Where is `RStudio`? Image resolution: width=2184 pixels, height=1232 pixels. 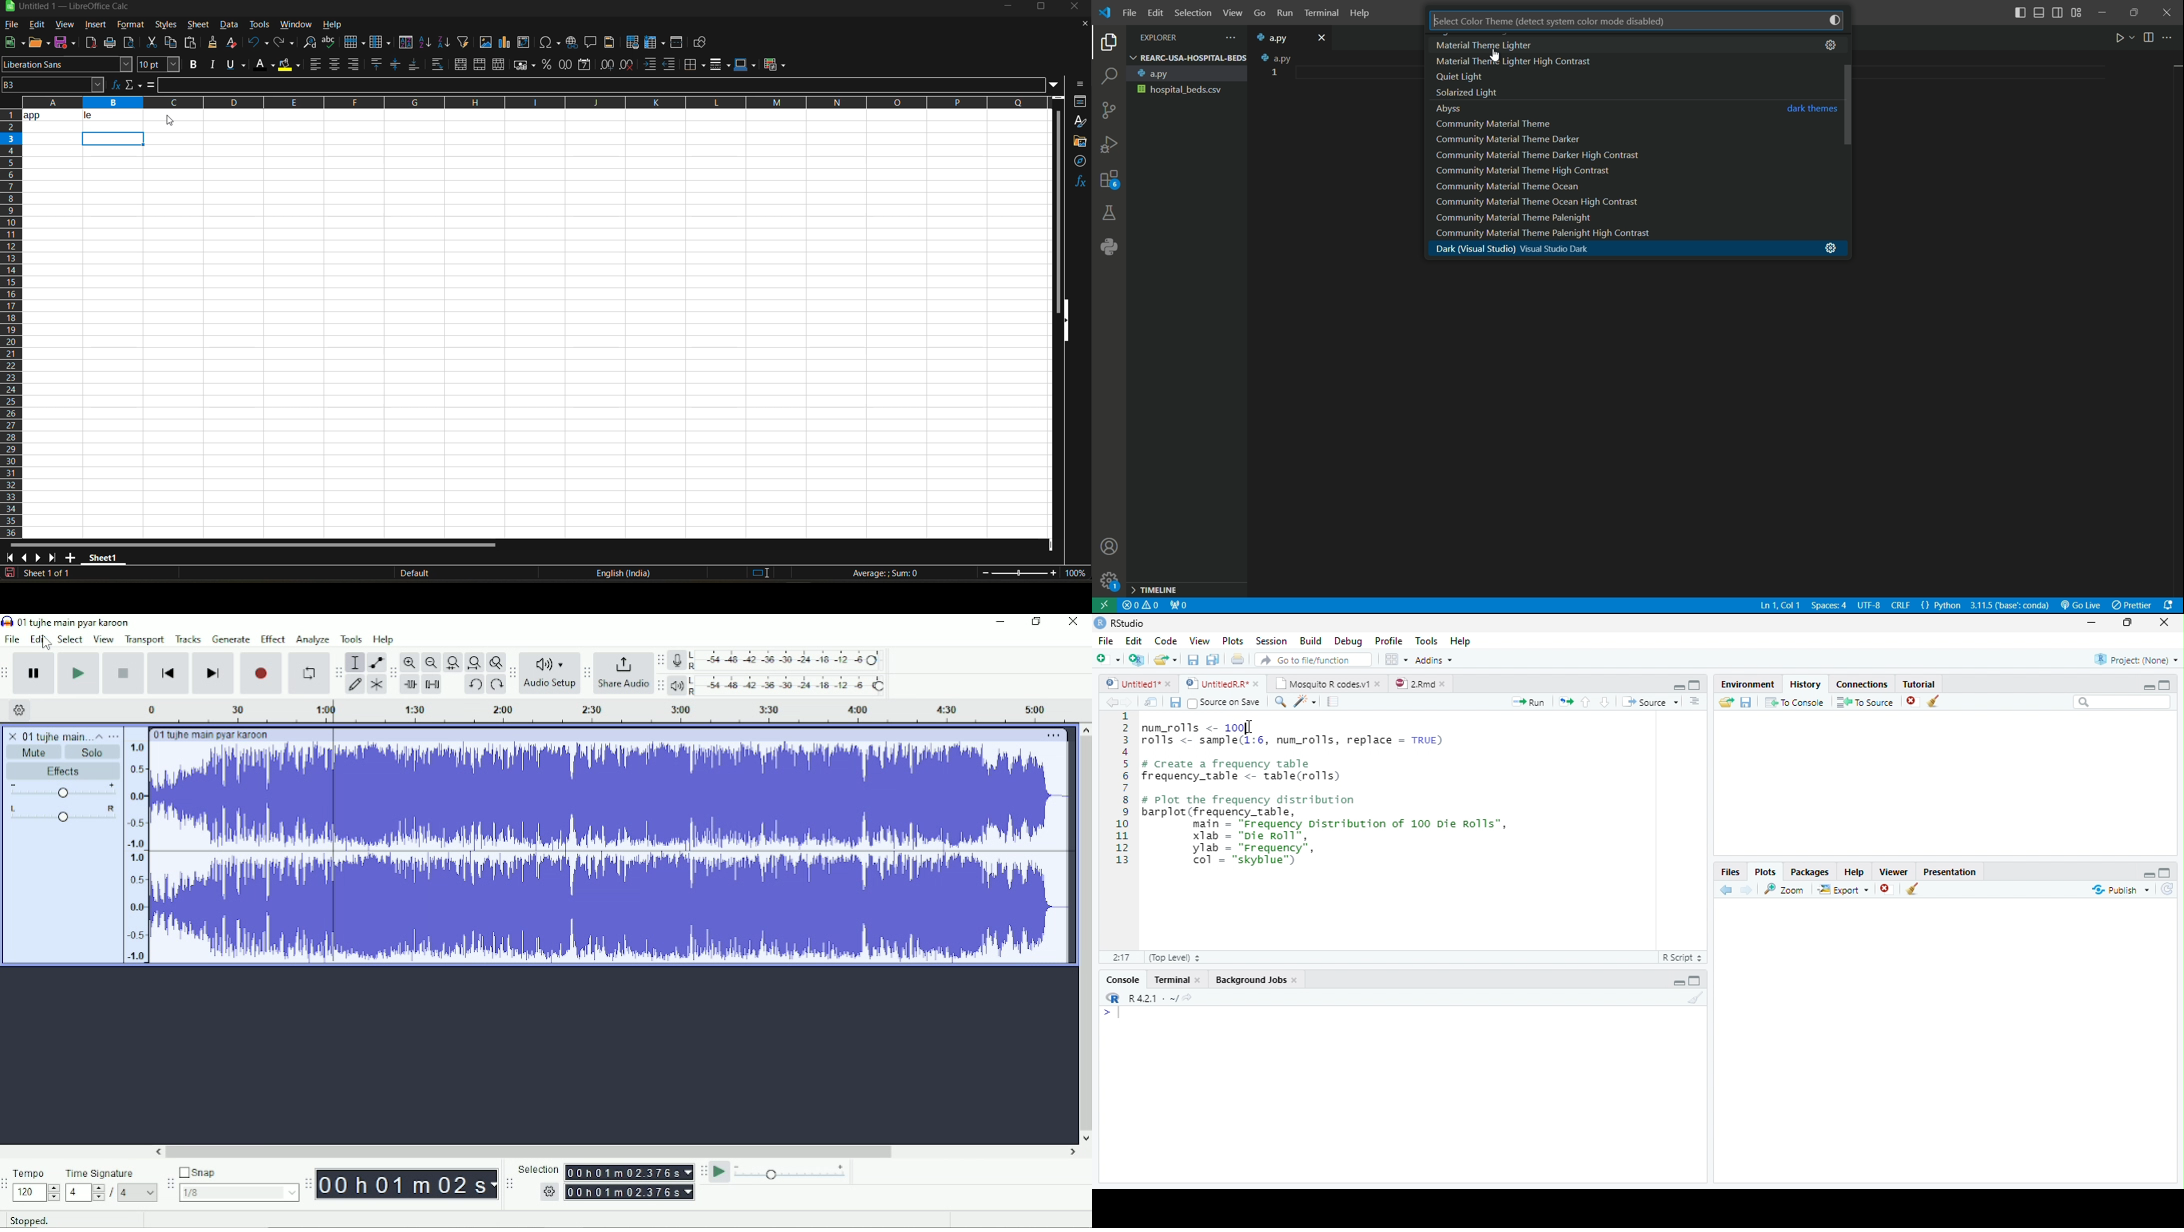 RStudio is located at coordinates (1120, 623).